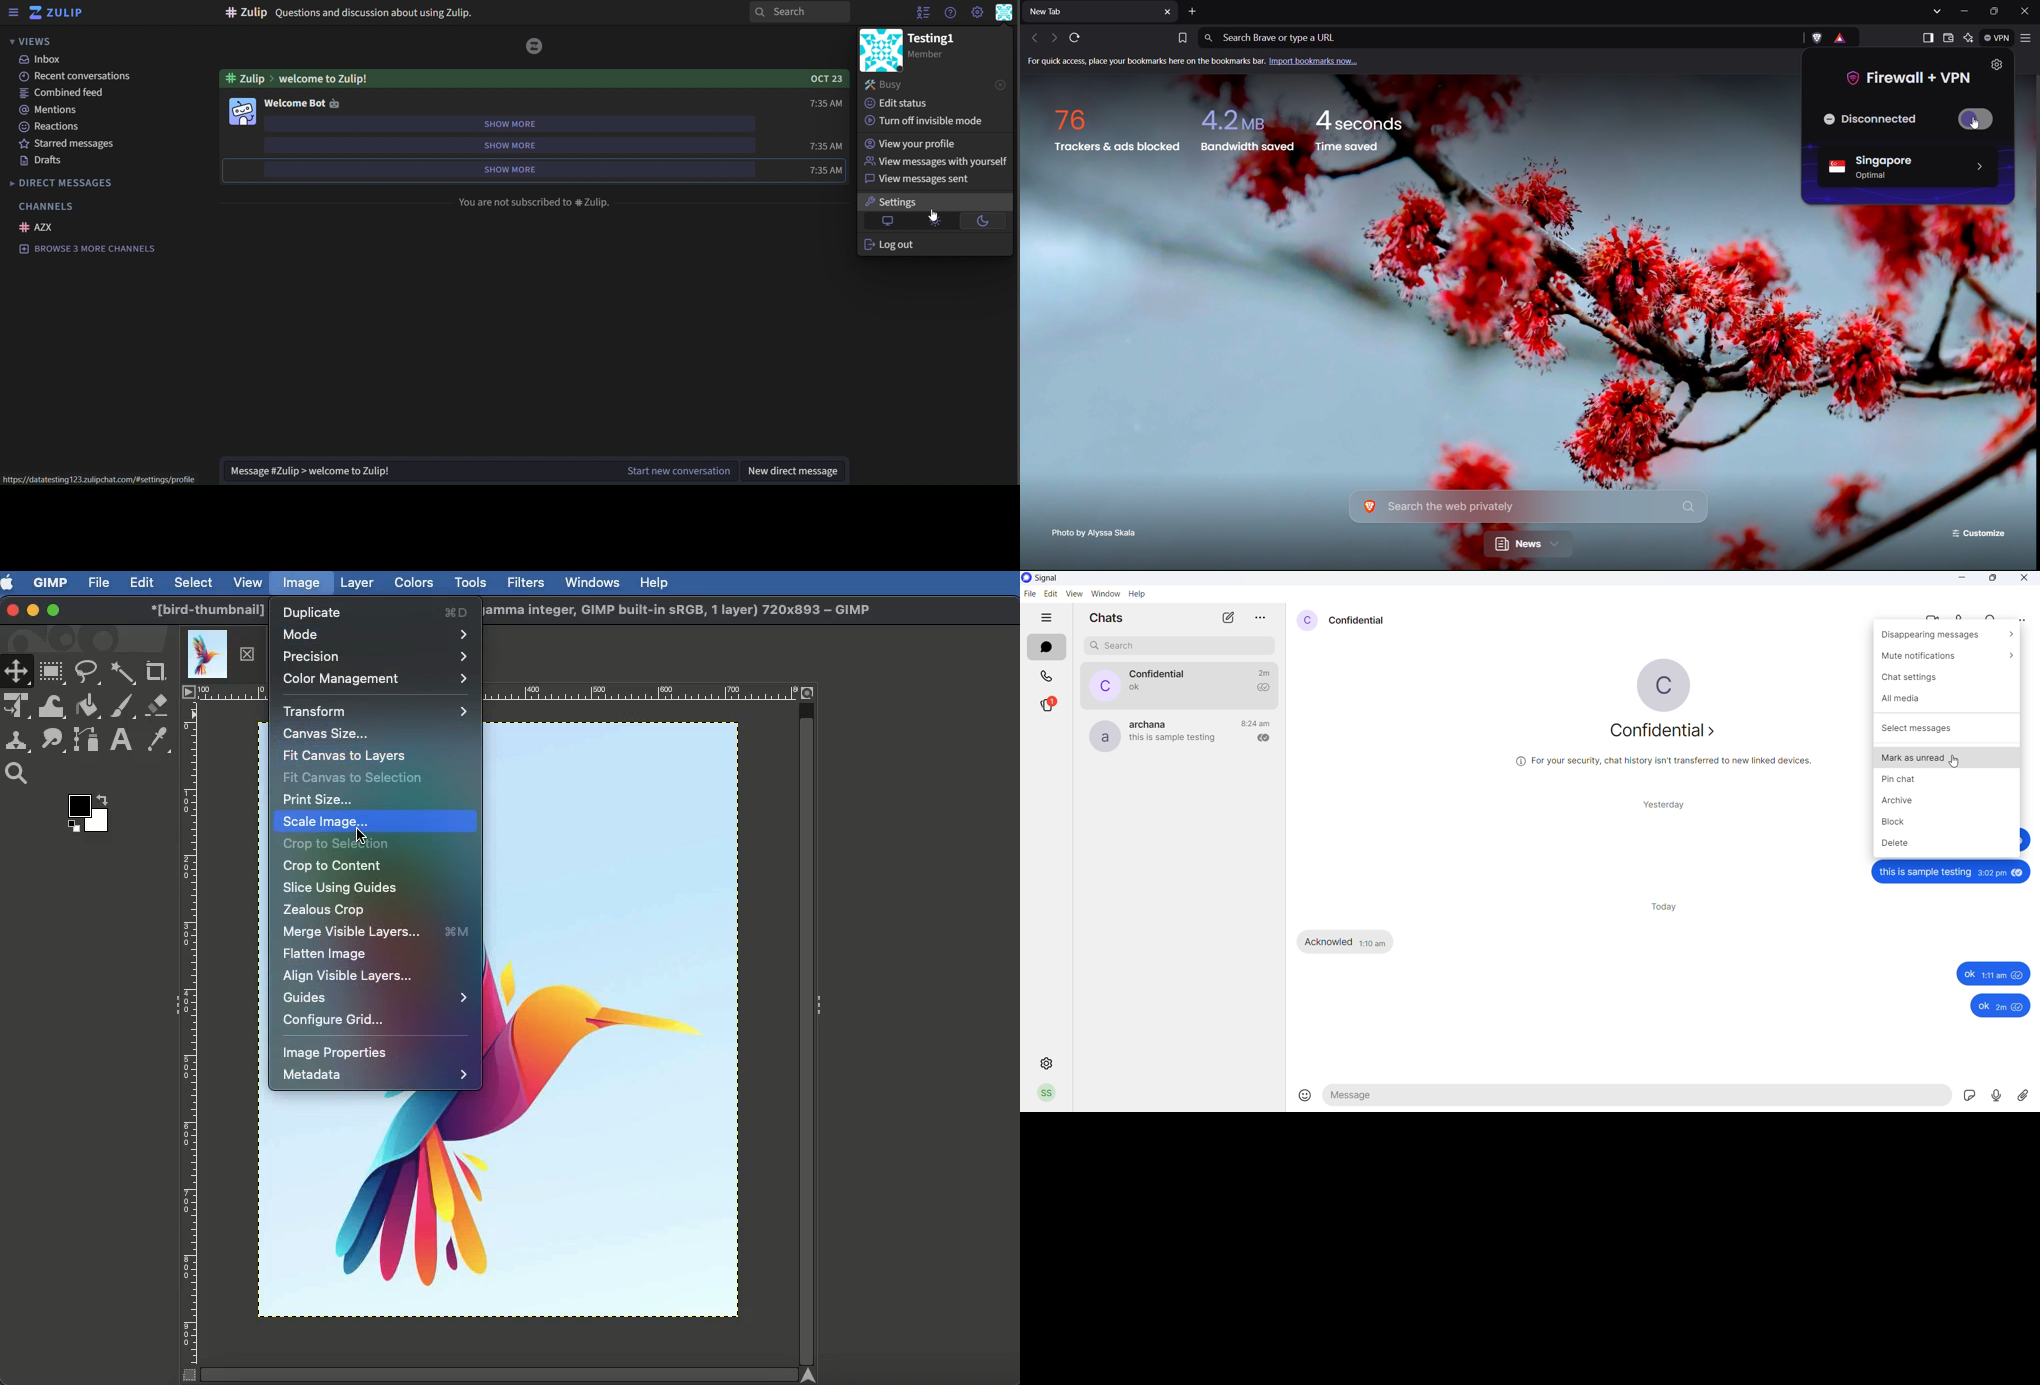 The height and width of the screenshot is (1400, 2044). Describe the element at coordinates (12, 12) in the screenshot. I see `side bar` at that location.